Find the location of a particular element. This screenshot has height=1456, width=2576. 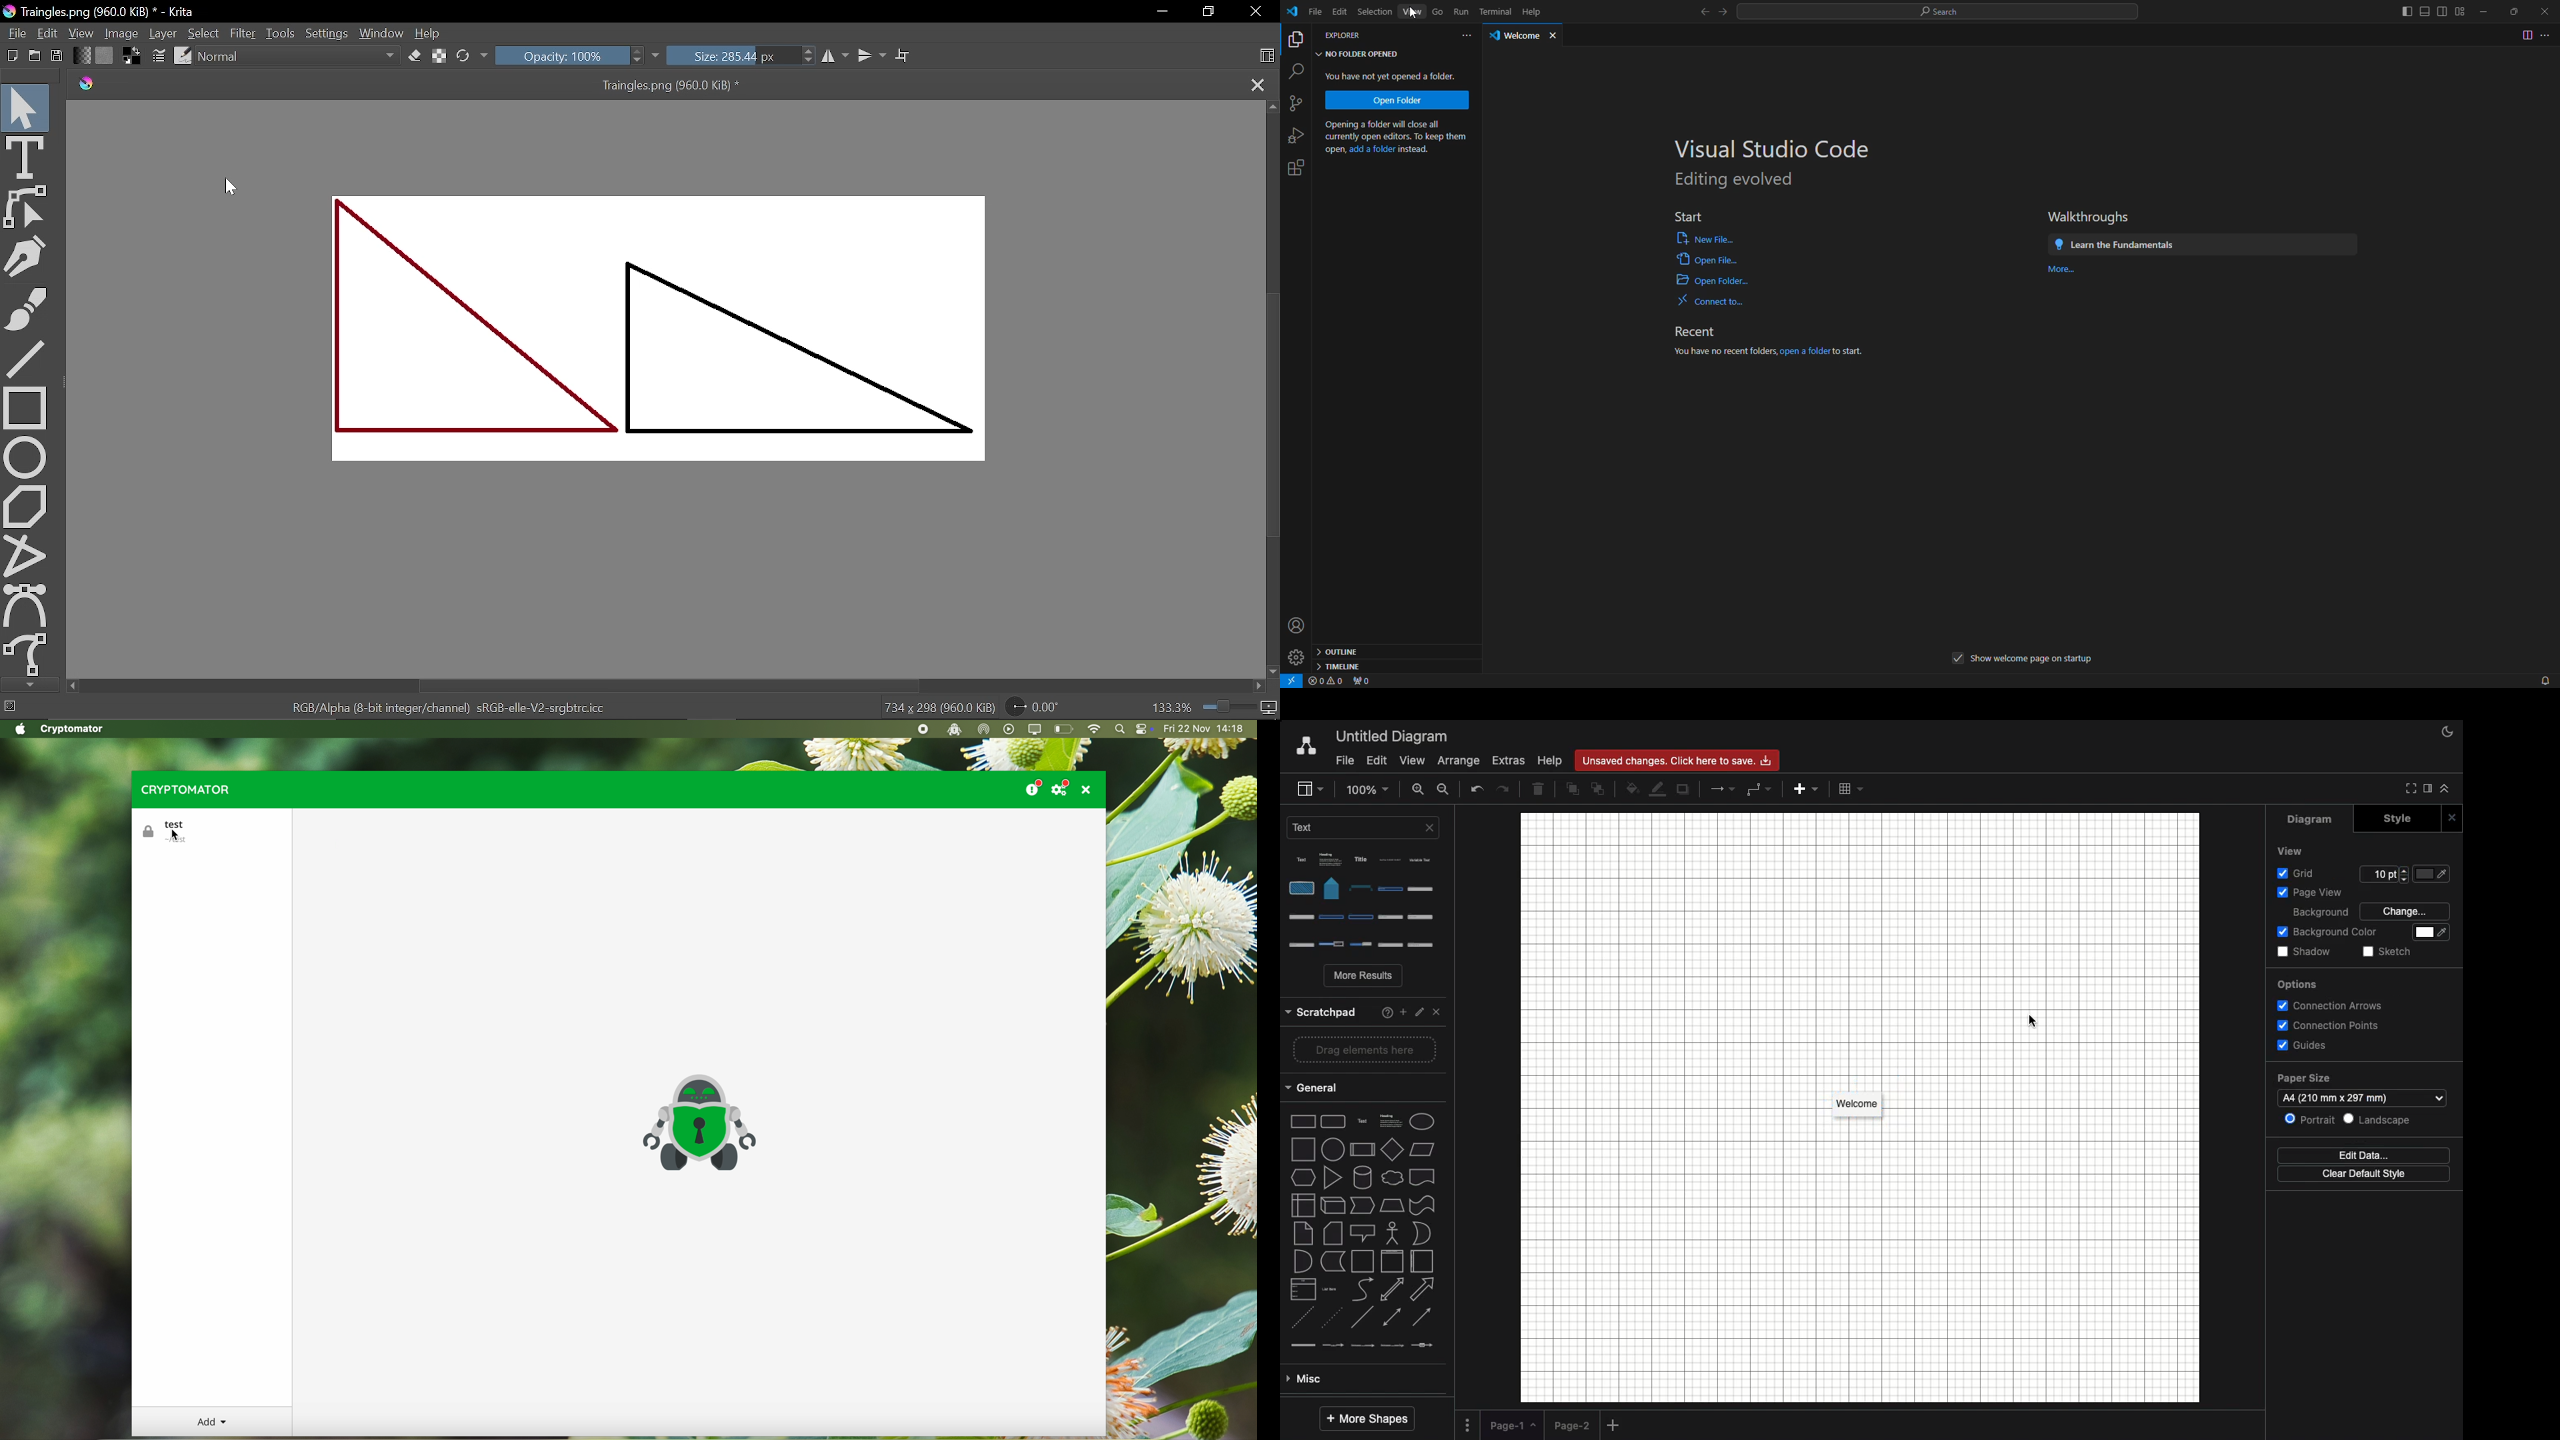

RGB/Alpha (8-bit integer/channel) sRGB-elle-V2-srgbtrc.icc is located at coordinates (445, 709).